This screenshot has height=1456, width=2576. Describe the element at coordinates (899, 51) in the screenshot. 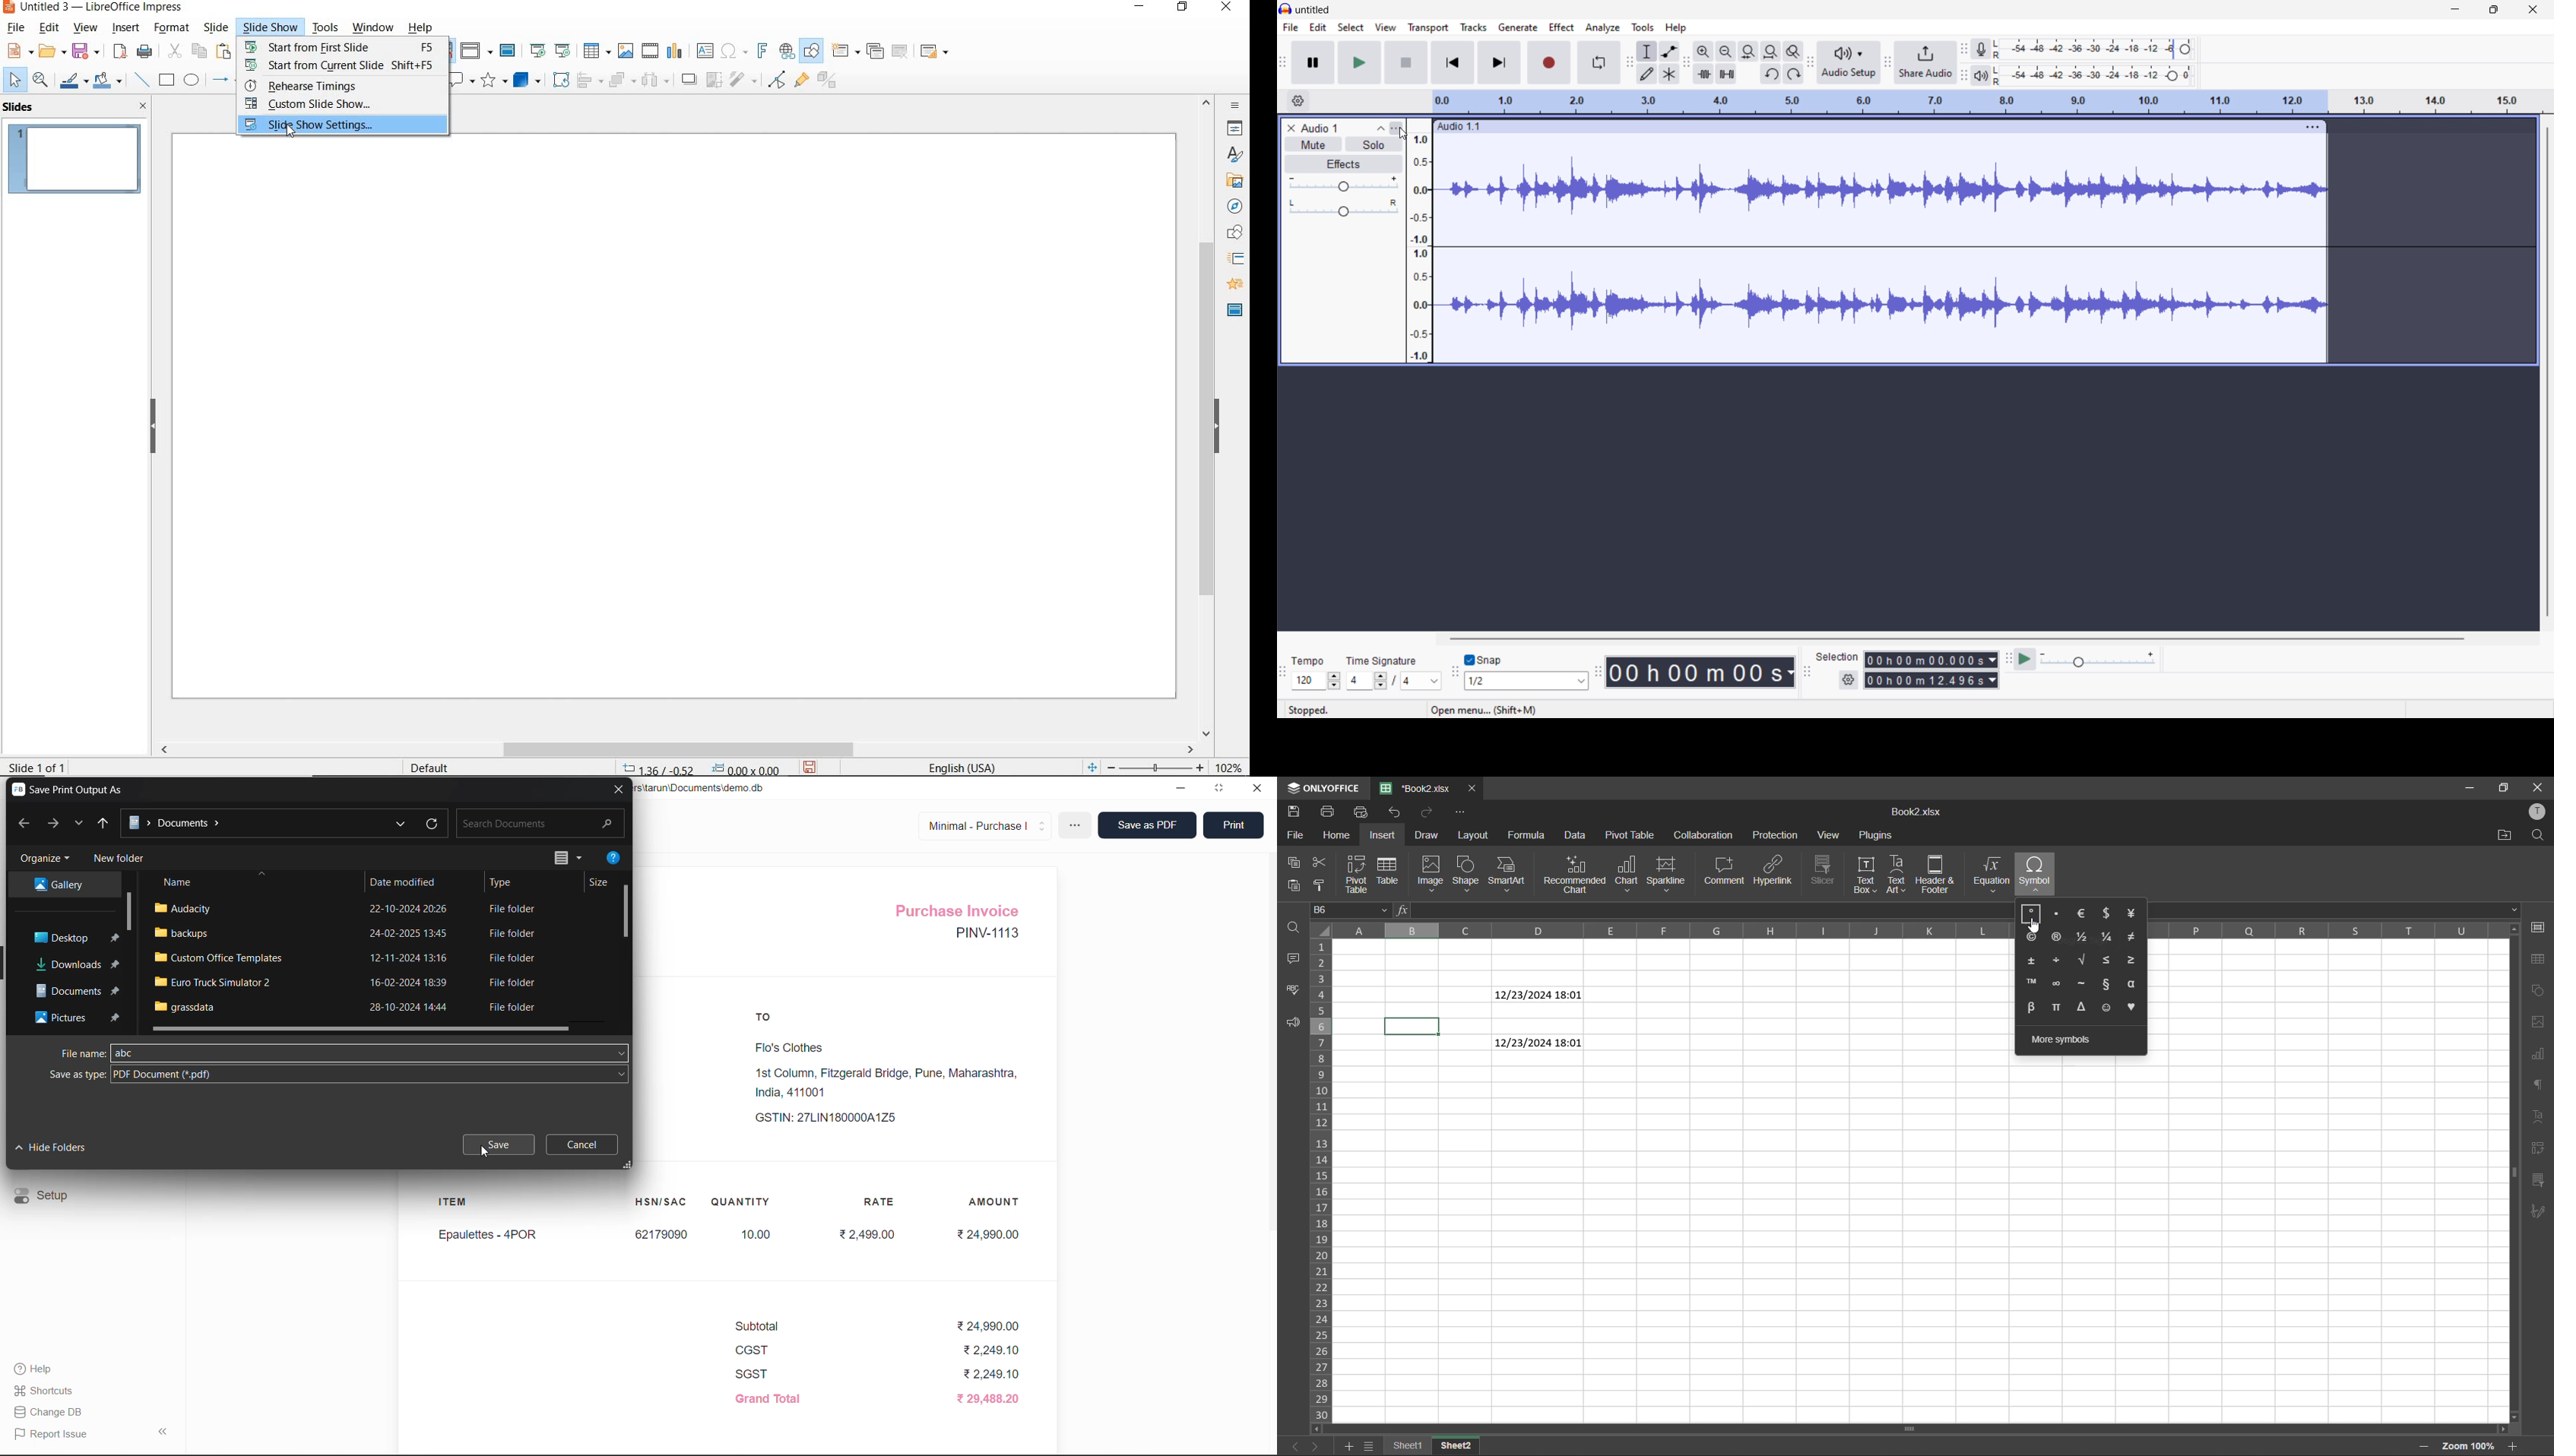

I see `DELETE SLIDE` at that location.